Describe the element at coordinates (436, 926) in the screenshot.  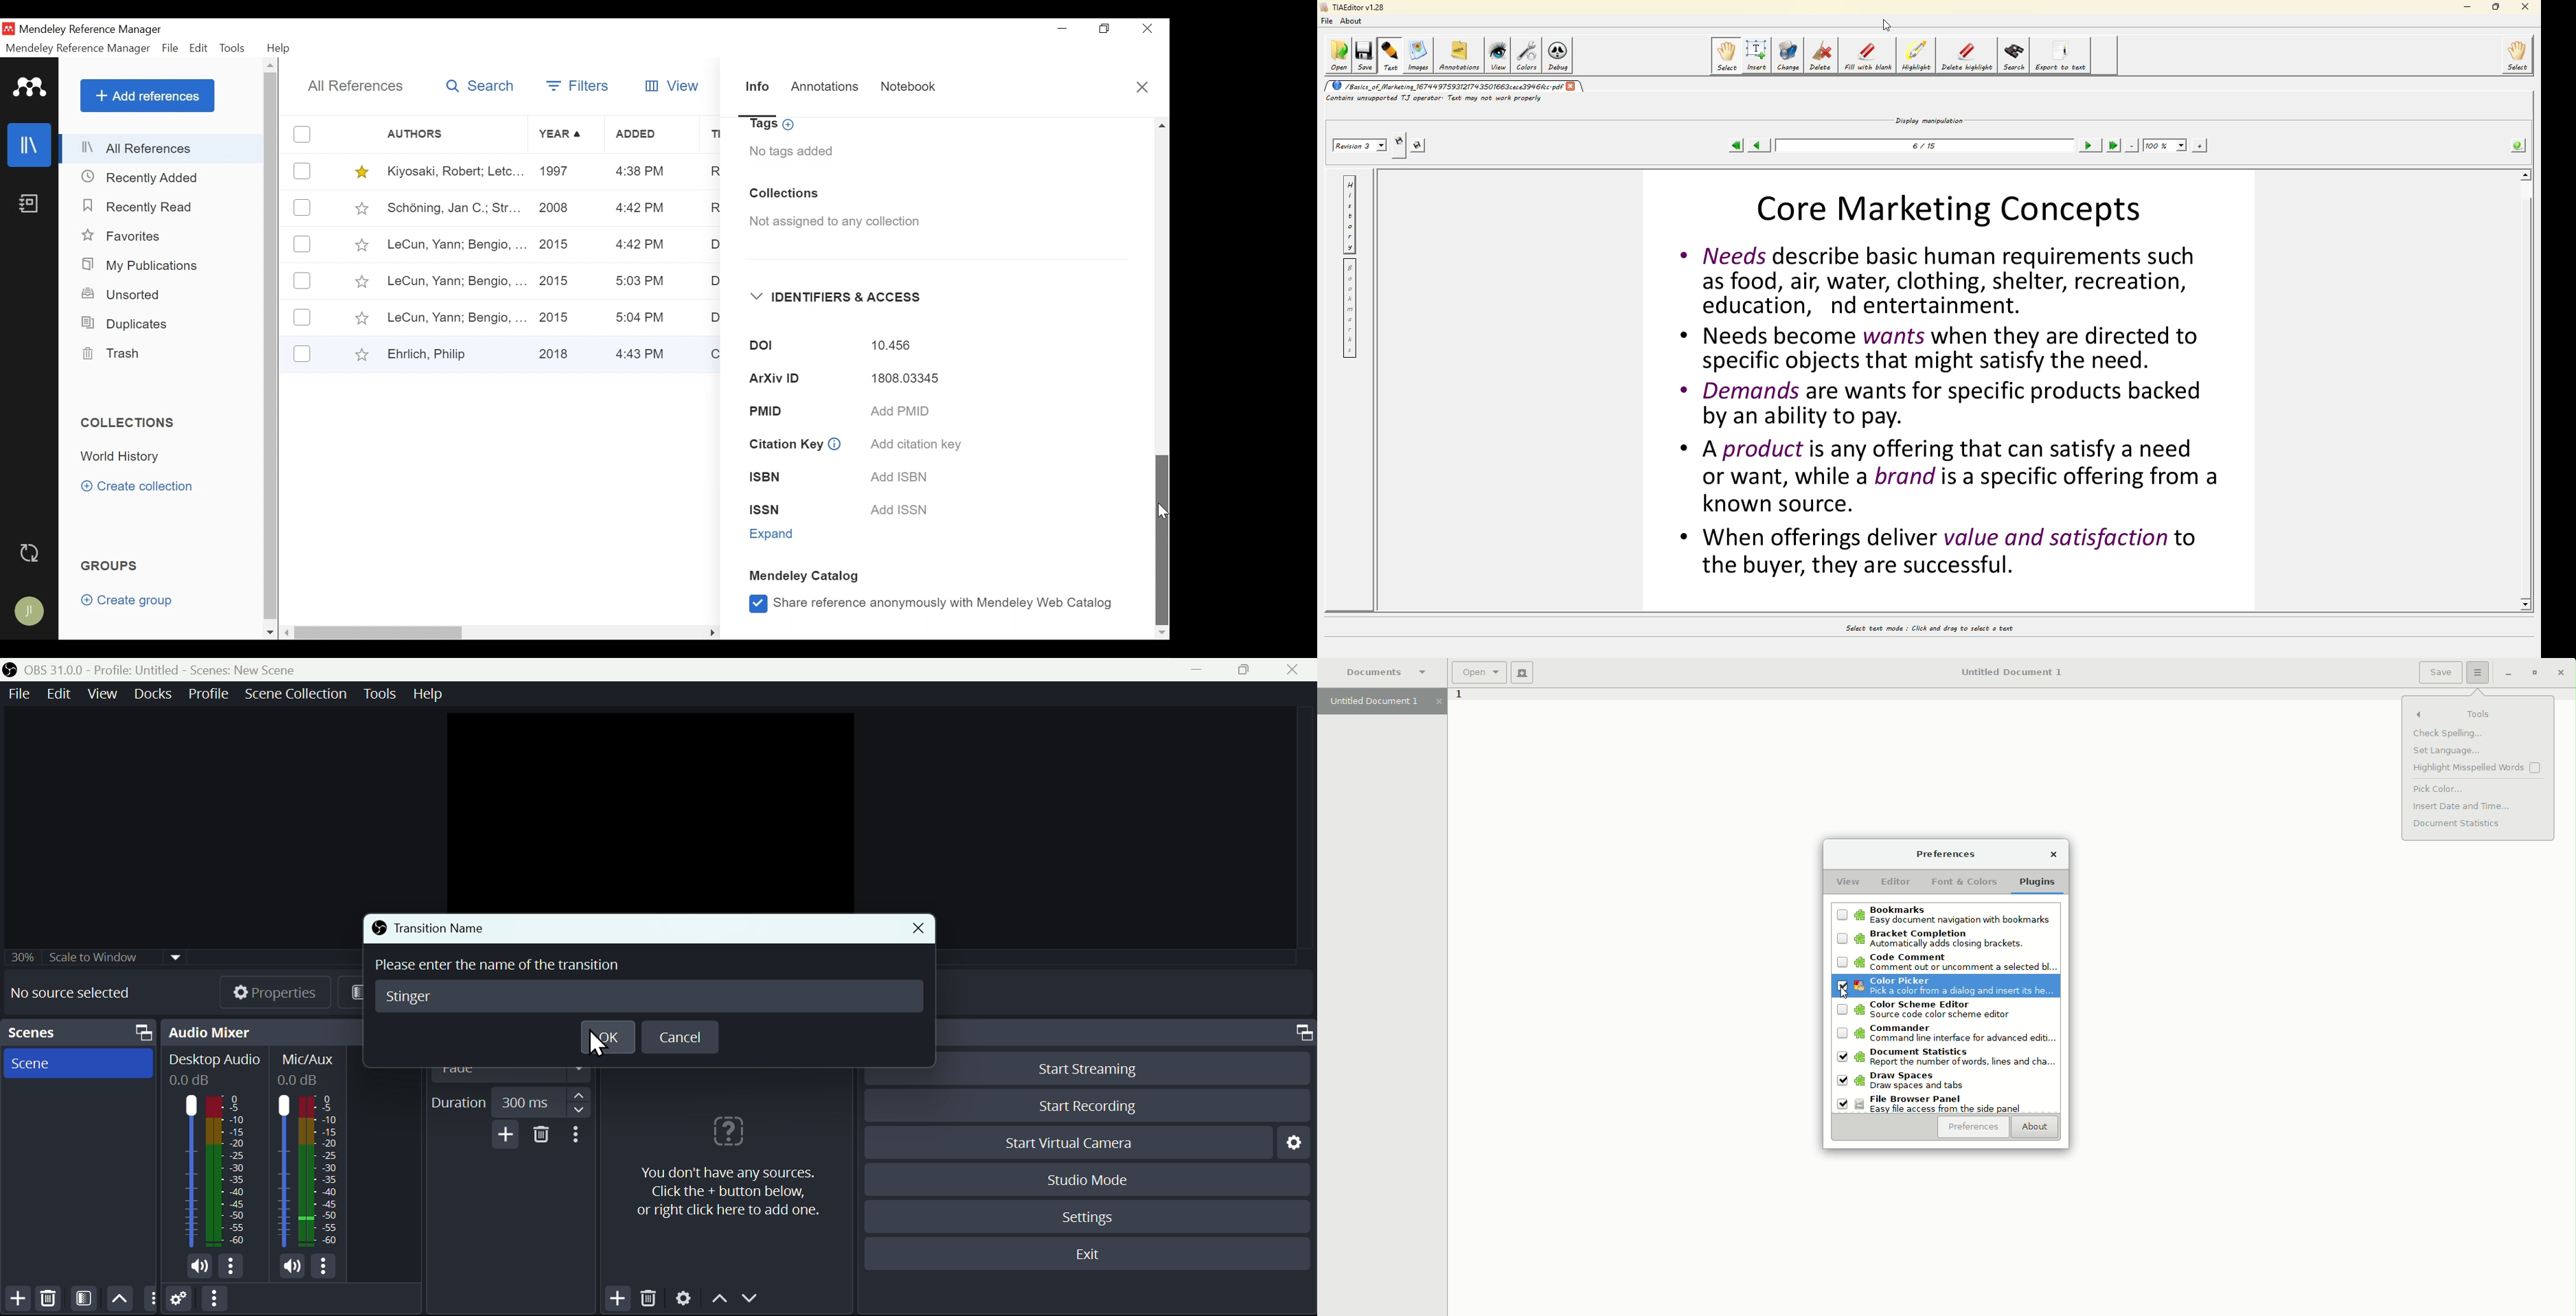
I see `Transition name` at that location.